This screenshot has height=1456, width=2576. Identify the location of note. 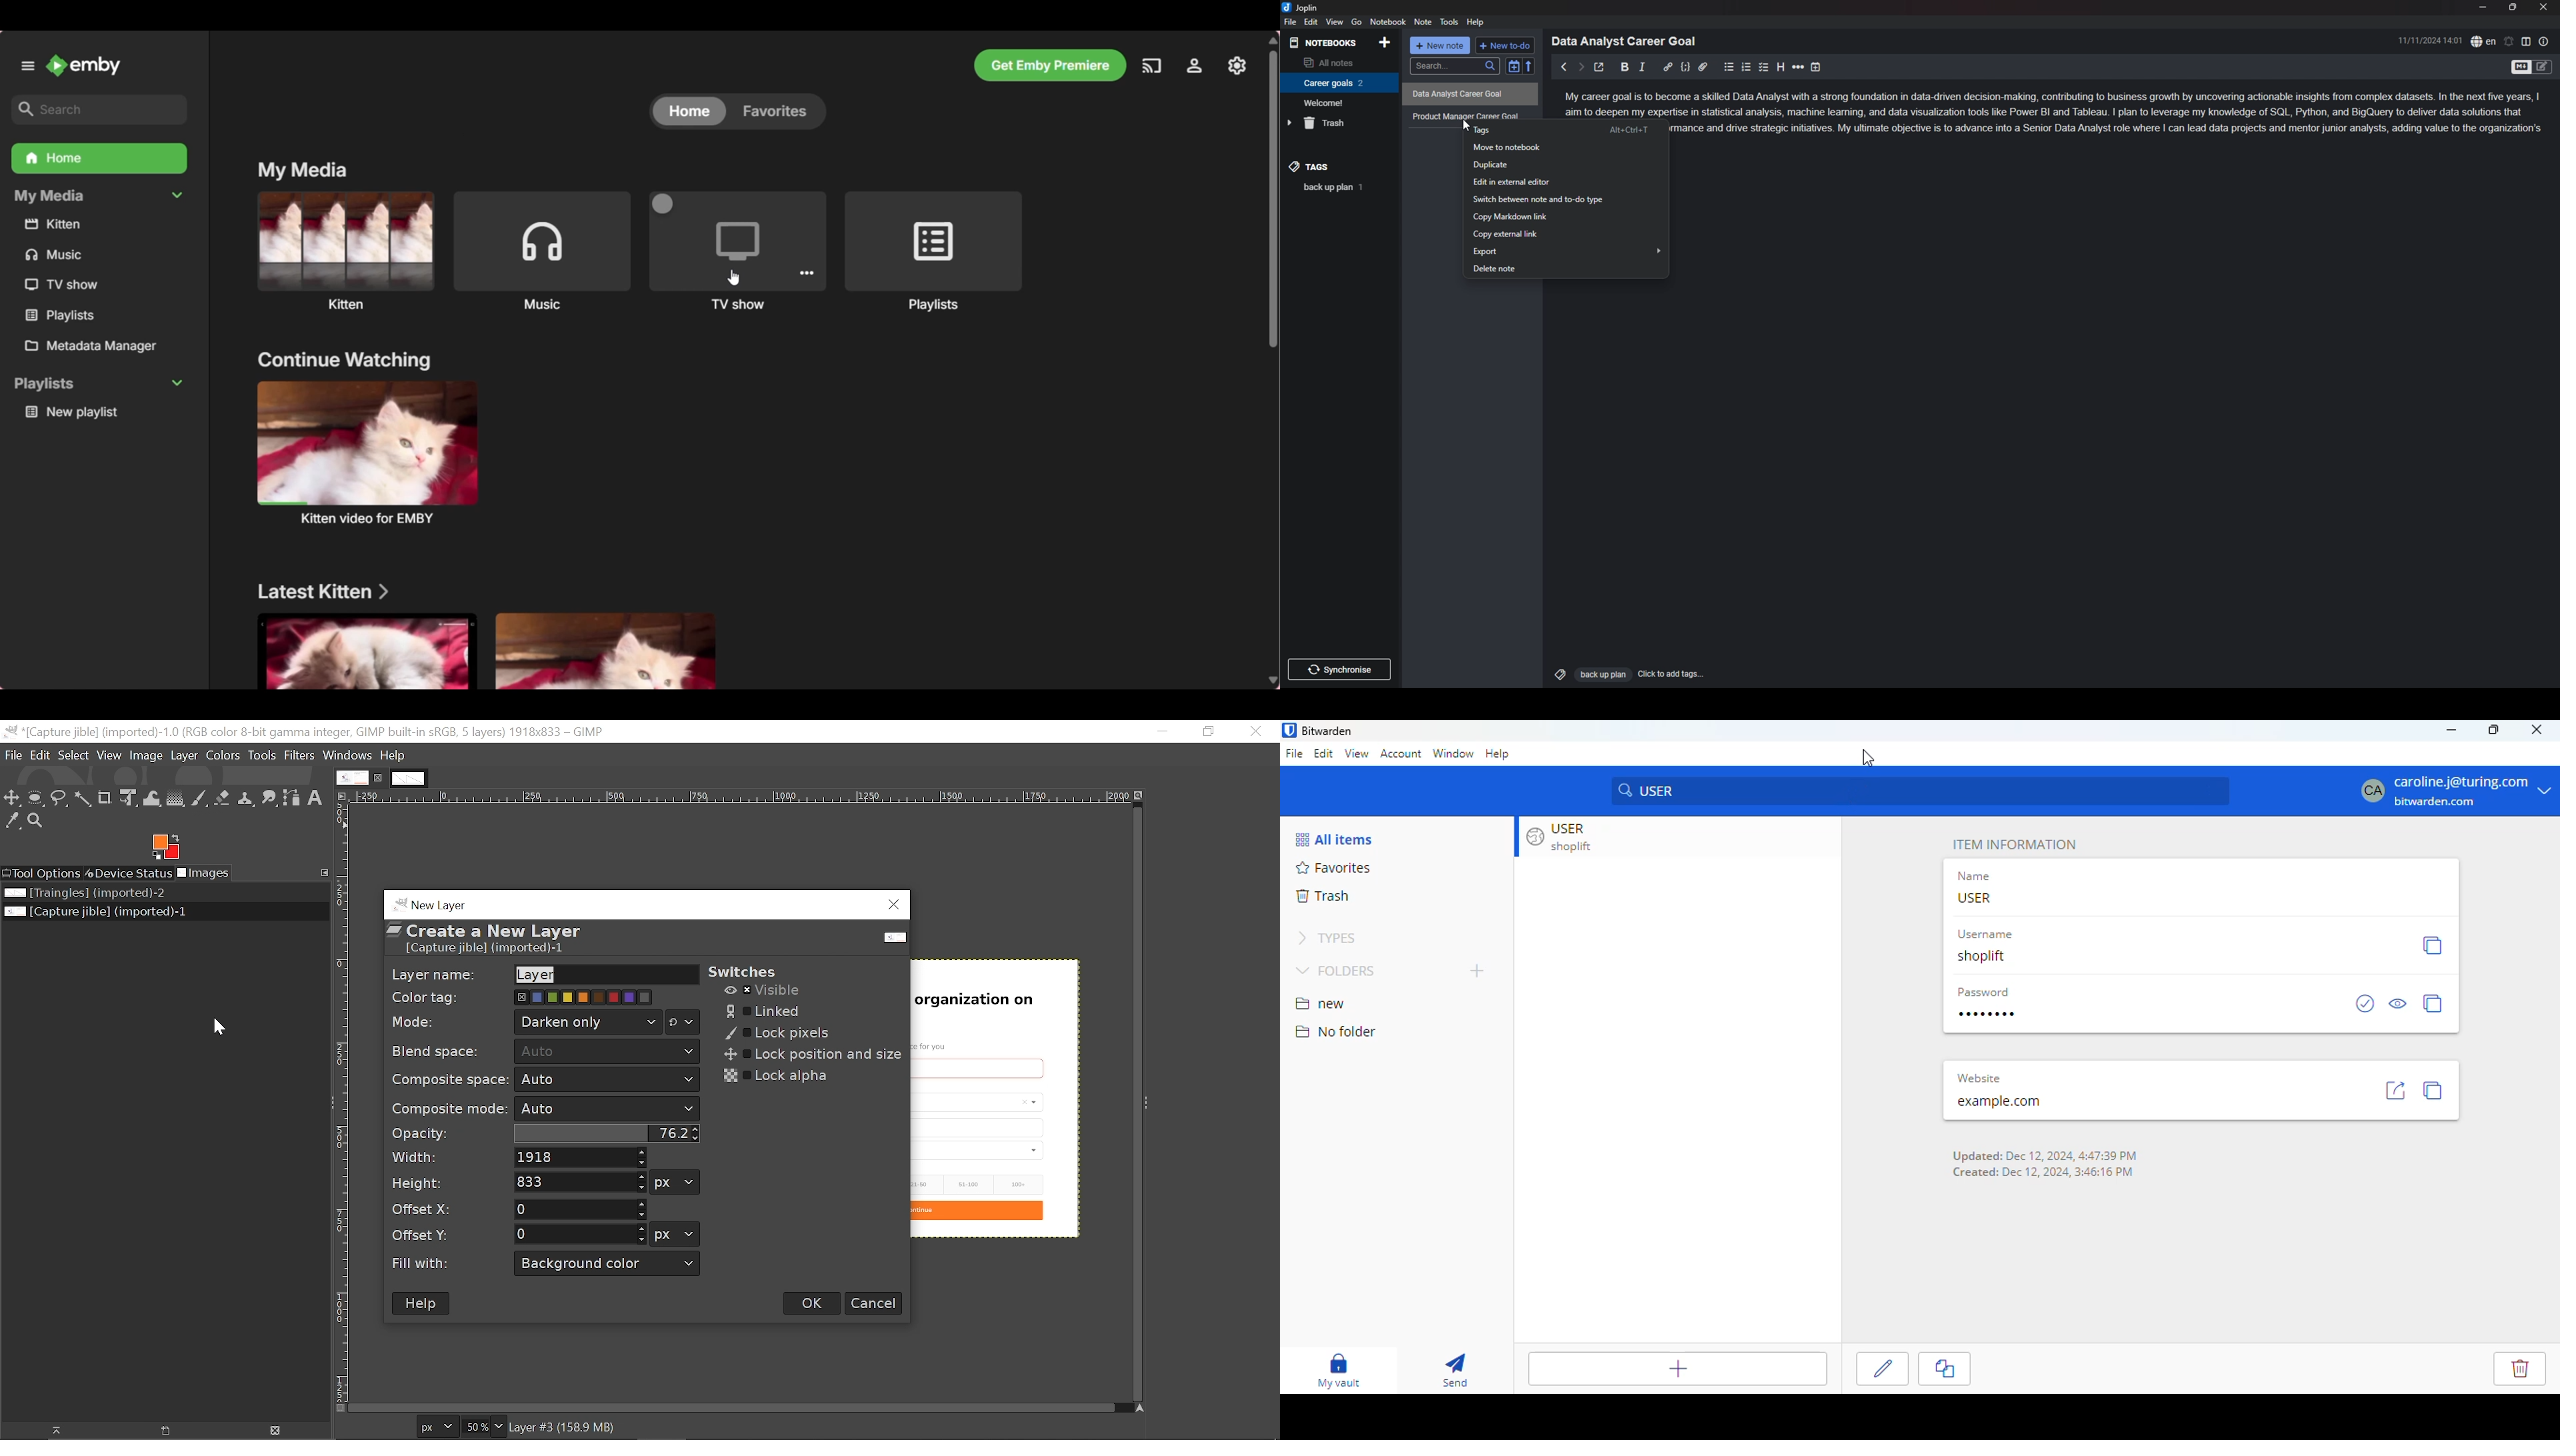
(1424, 21).